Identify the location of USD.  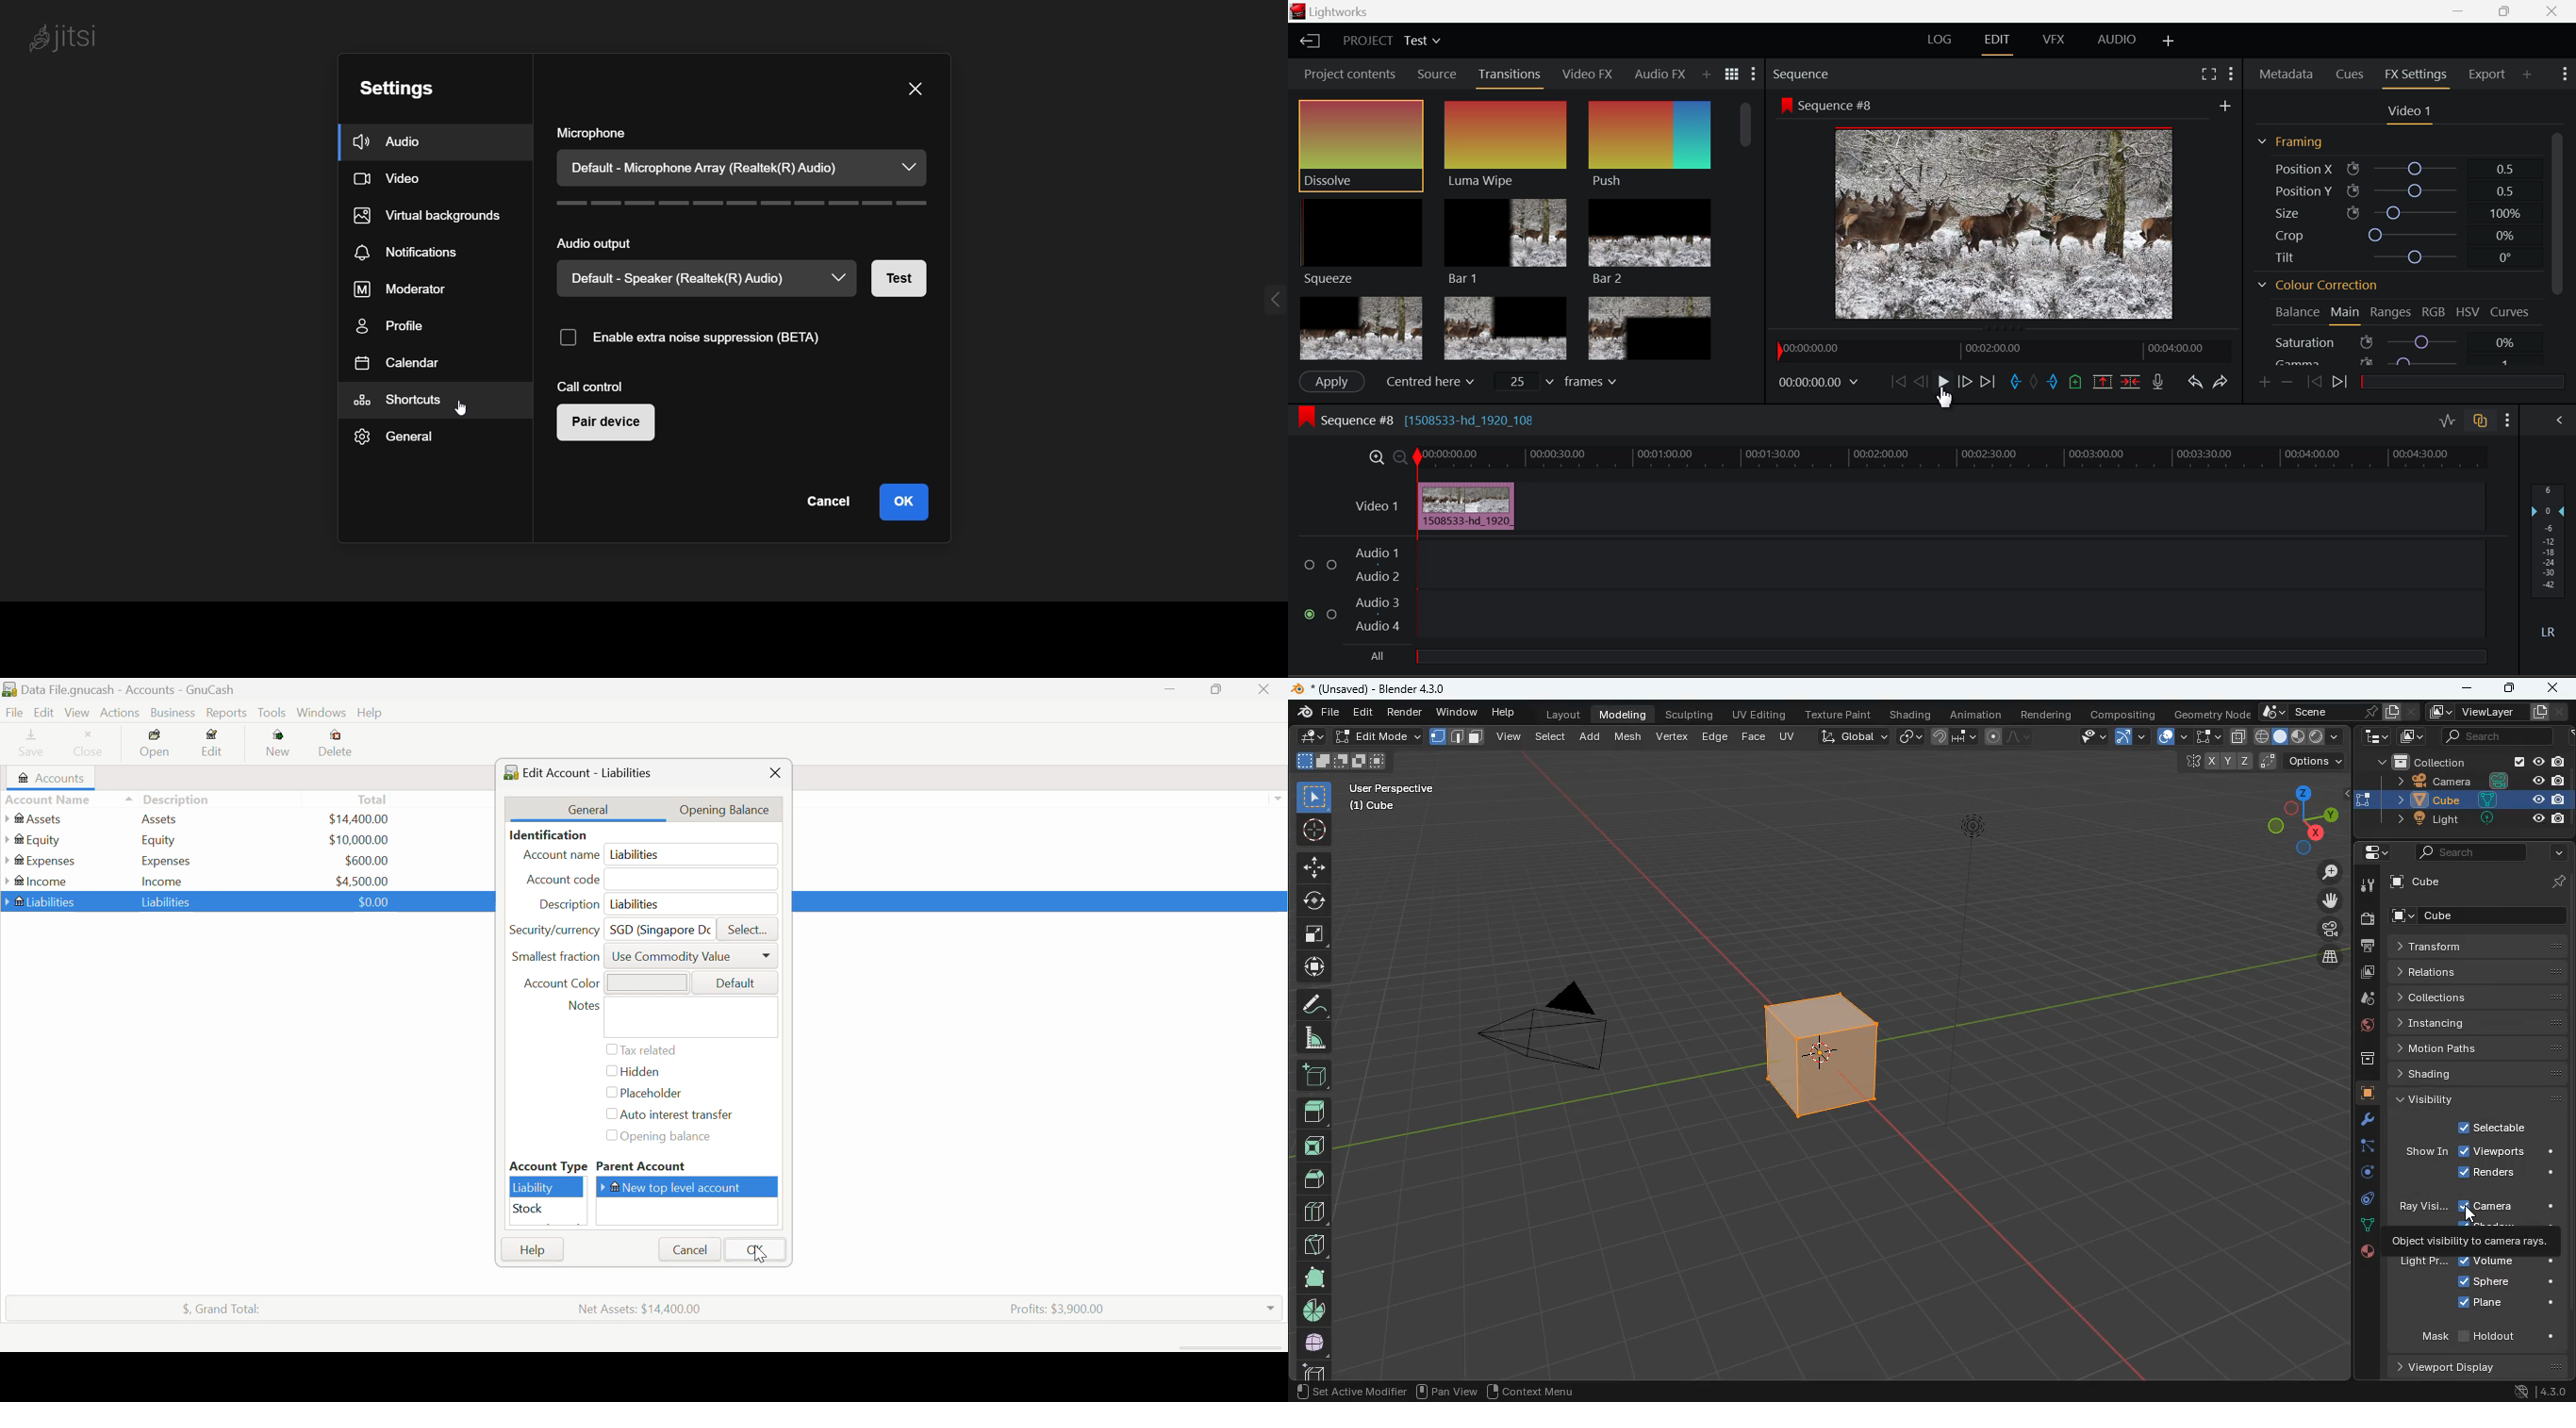
(370, 901).